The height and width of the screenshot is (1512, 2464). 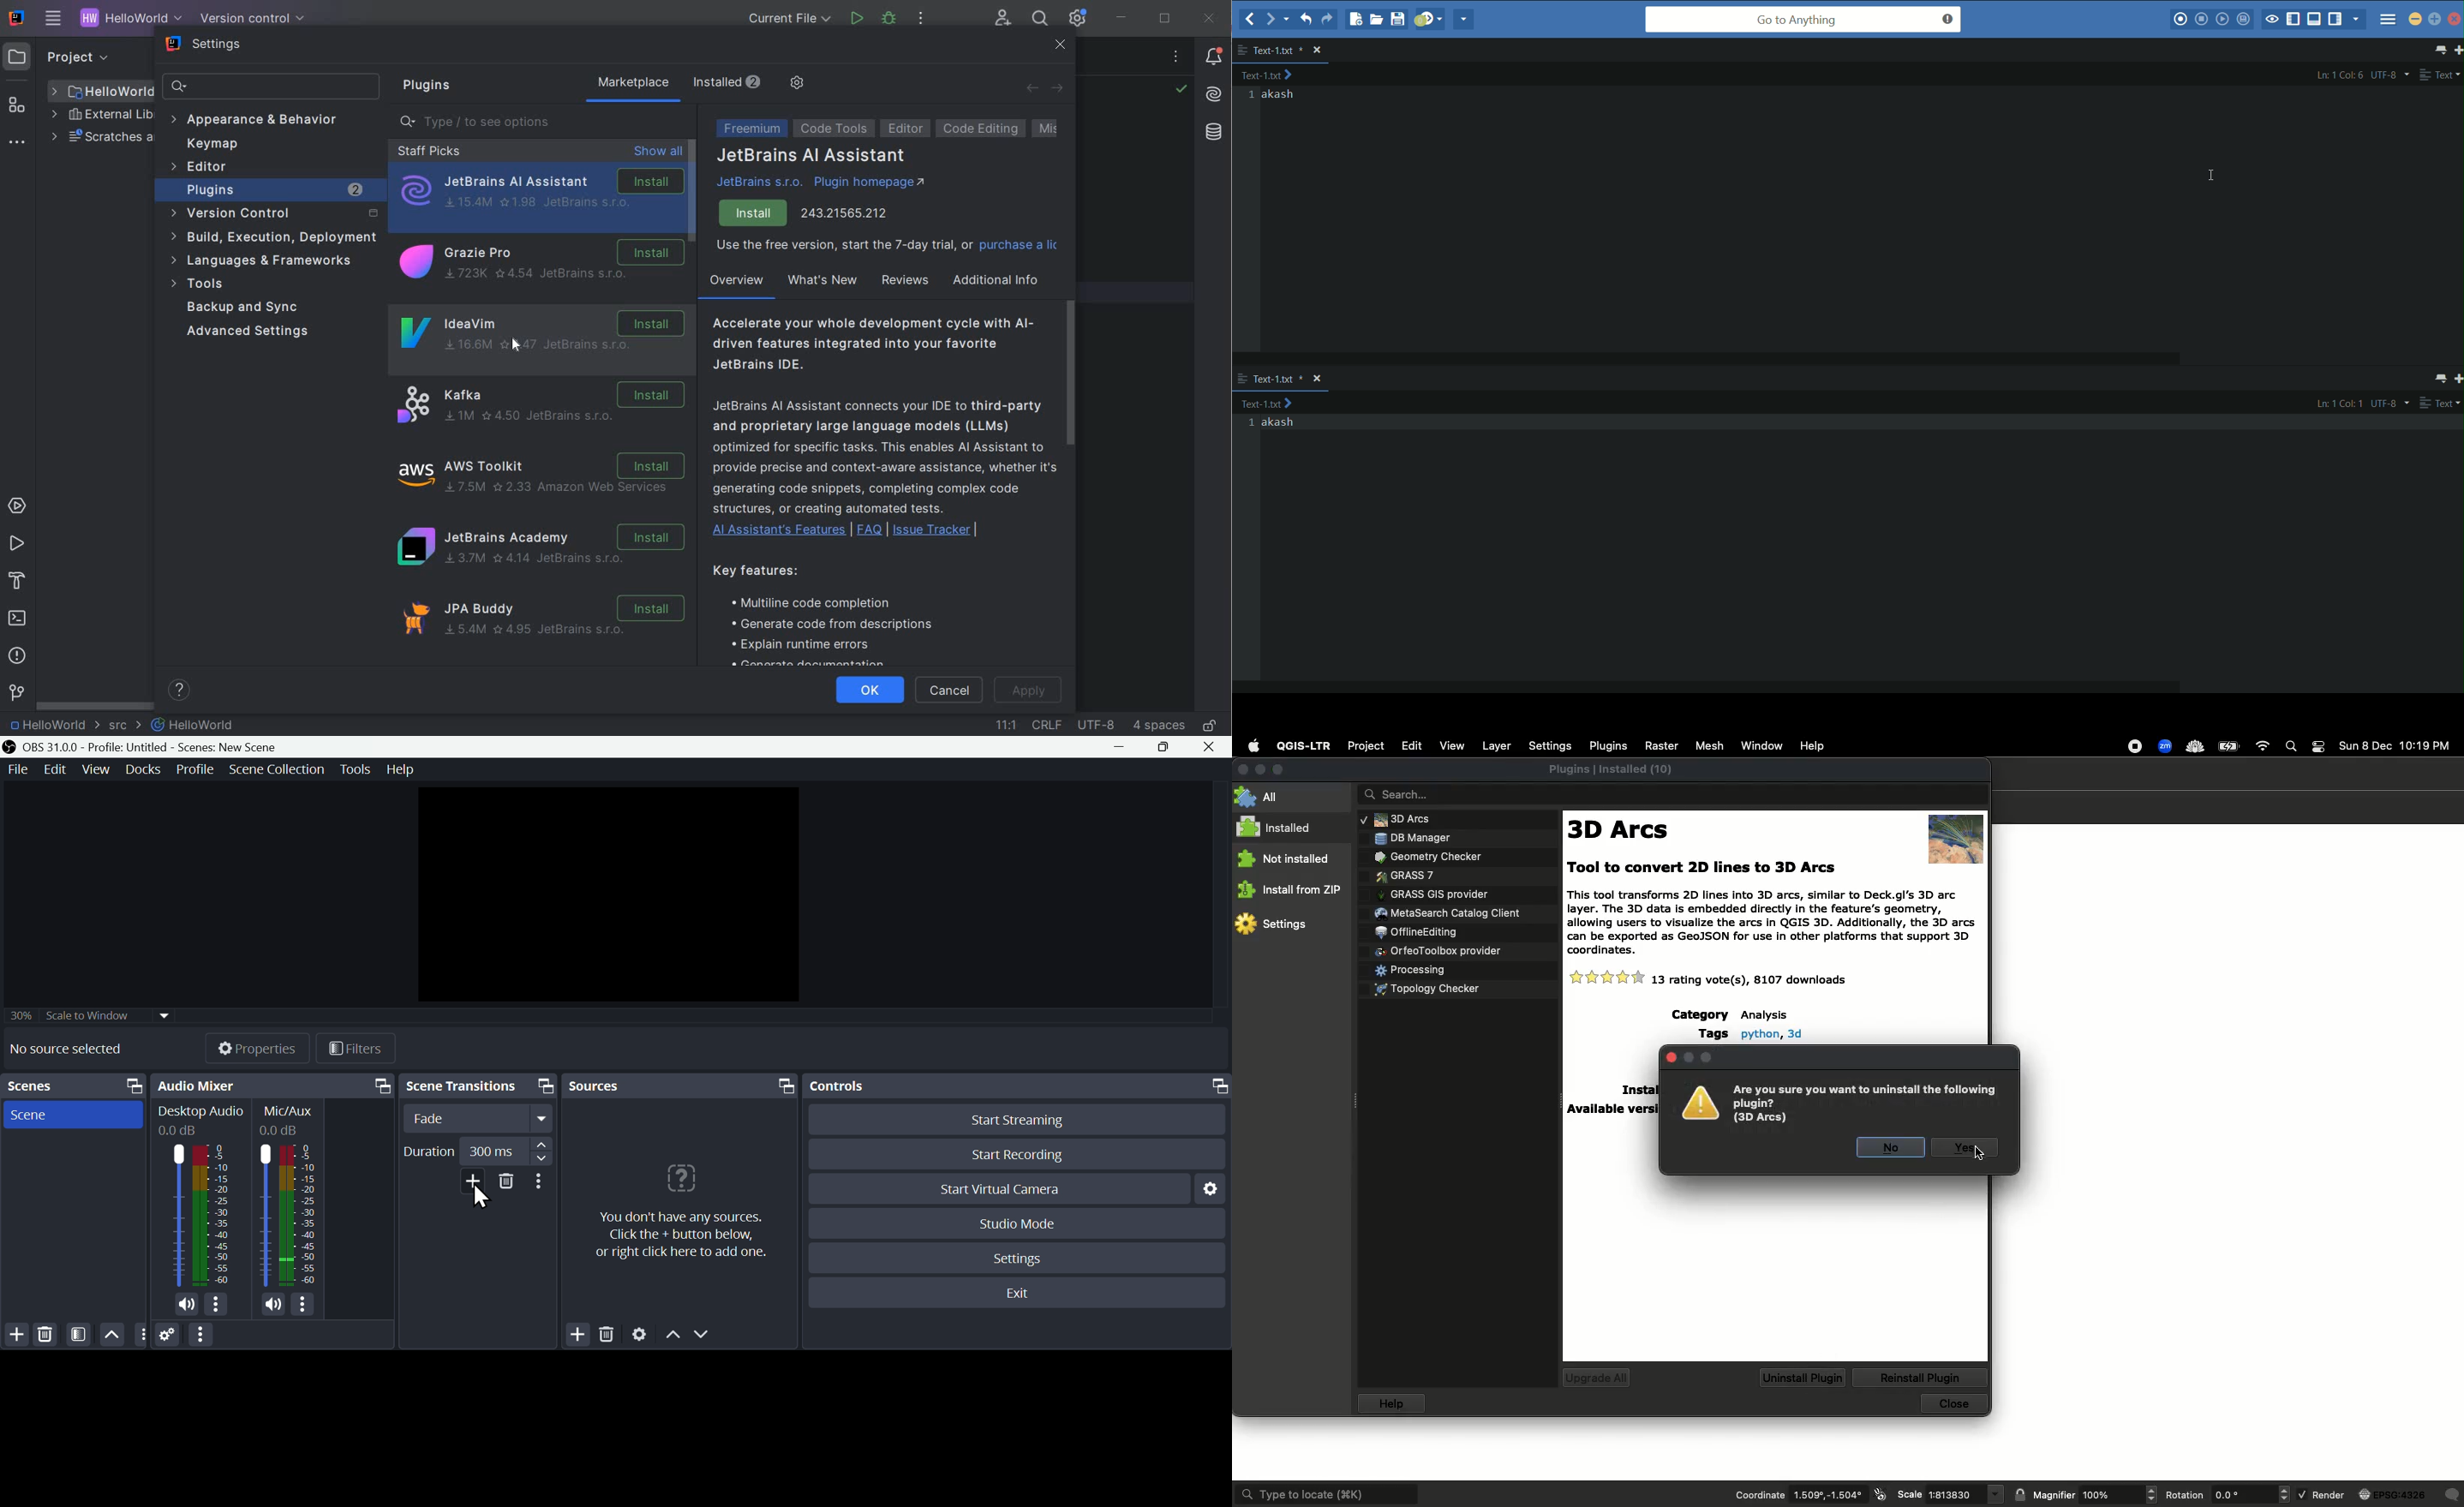 What do you see at coordinates (273, 87) in the screenshot?
I see `search settings` at bounding box center [273, 87].